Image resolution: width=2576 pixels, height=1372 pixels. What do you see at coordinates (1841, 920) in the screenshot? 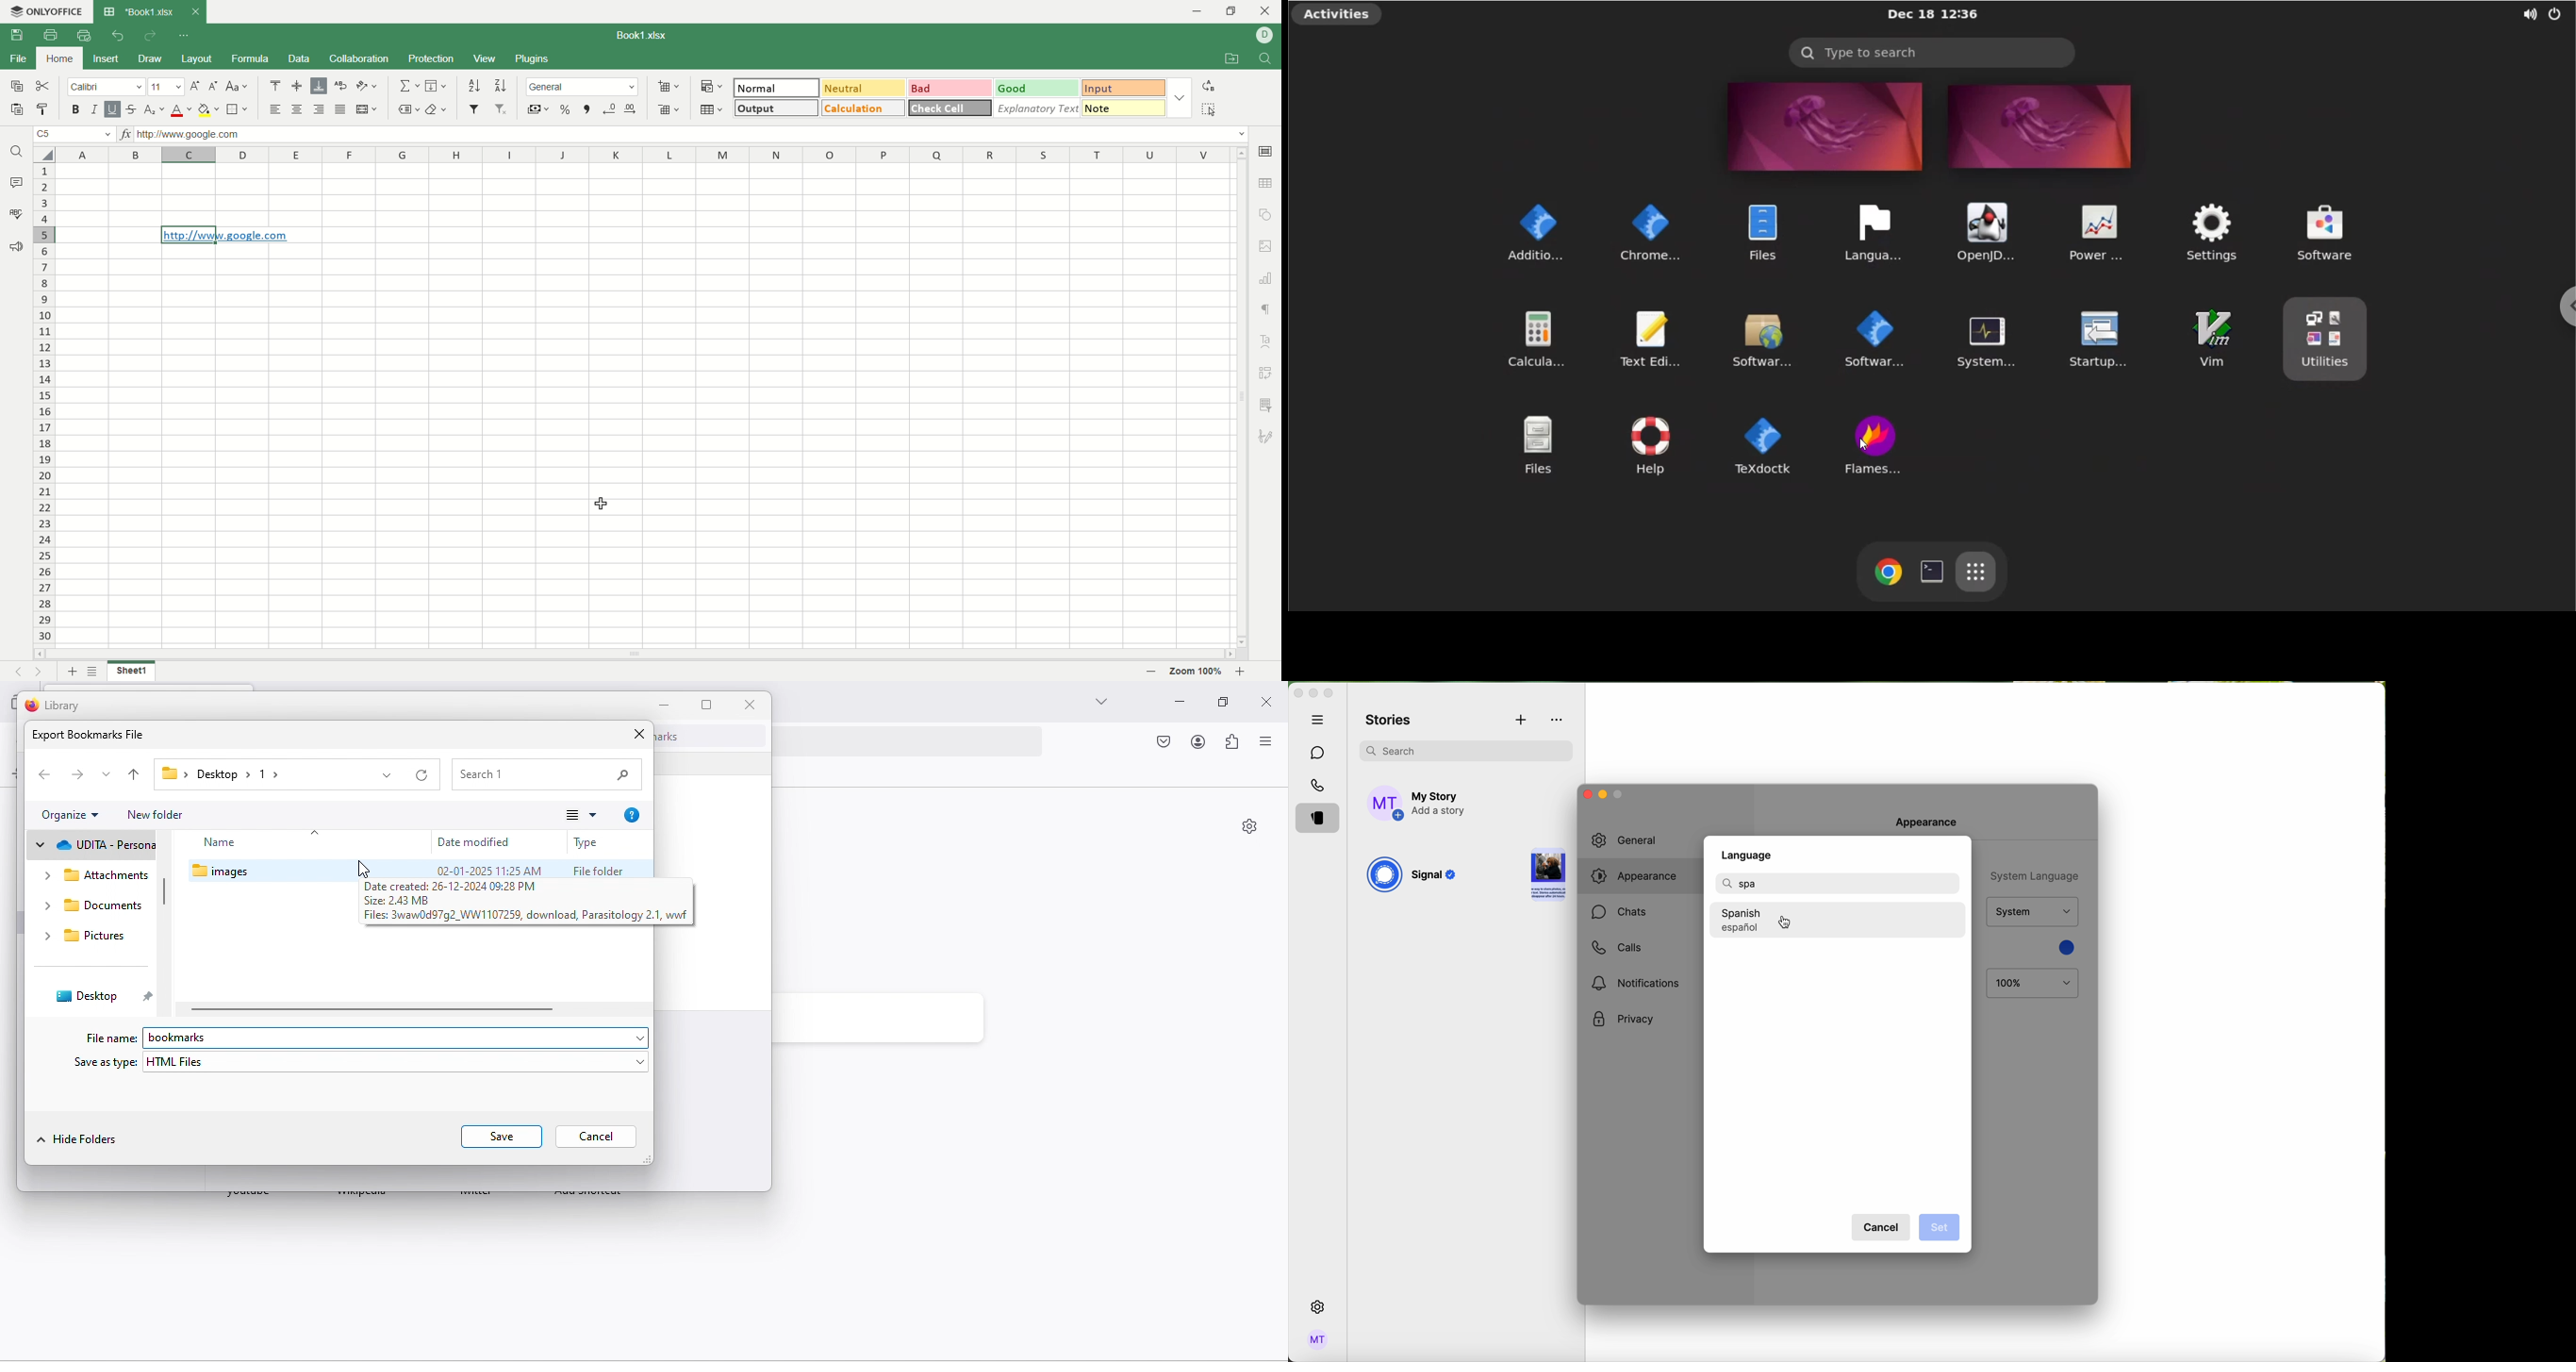
I see `click on spanish language` at bounding box center [1841, 920].